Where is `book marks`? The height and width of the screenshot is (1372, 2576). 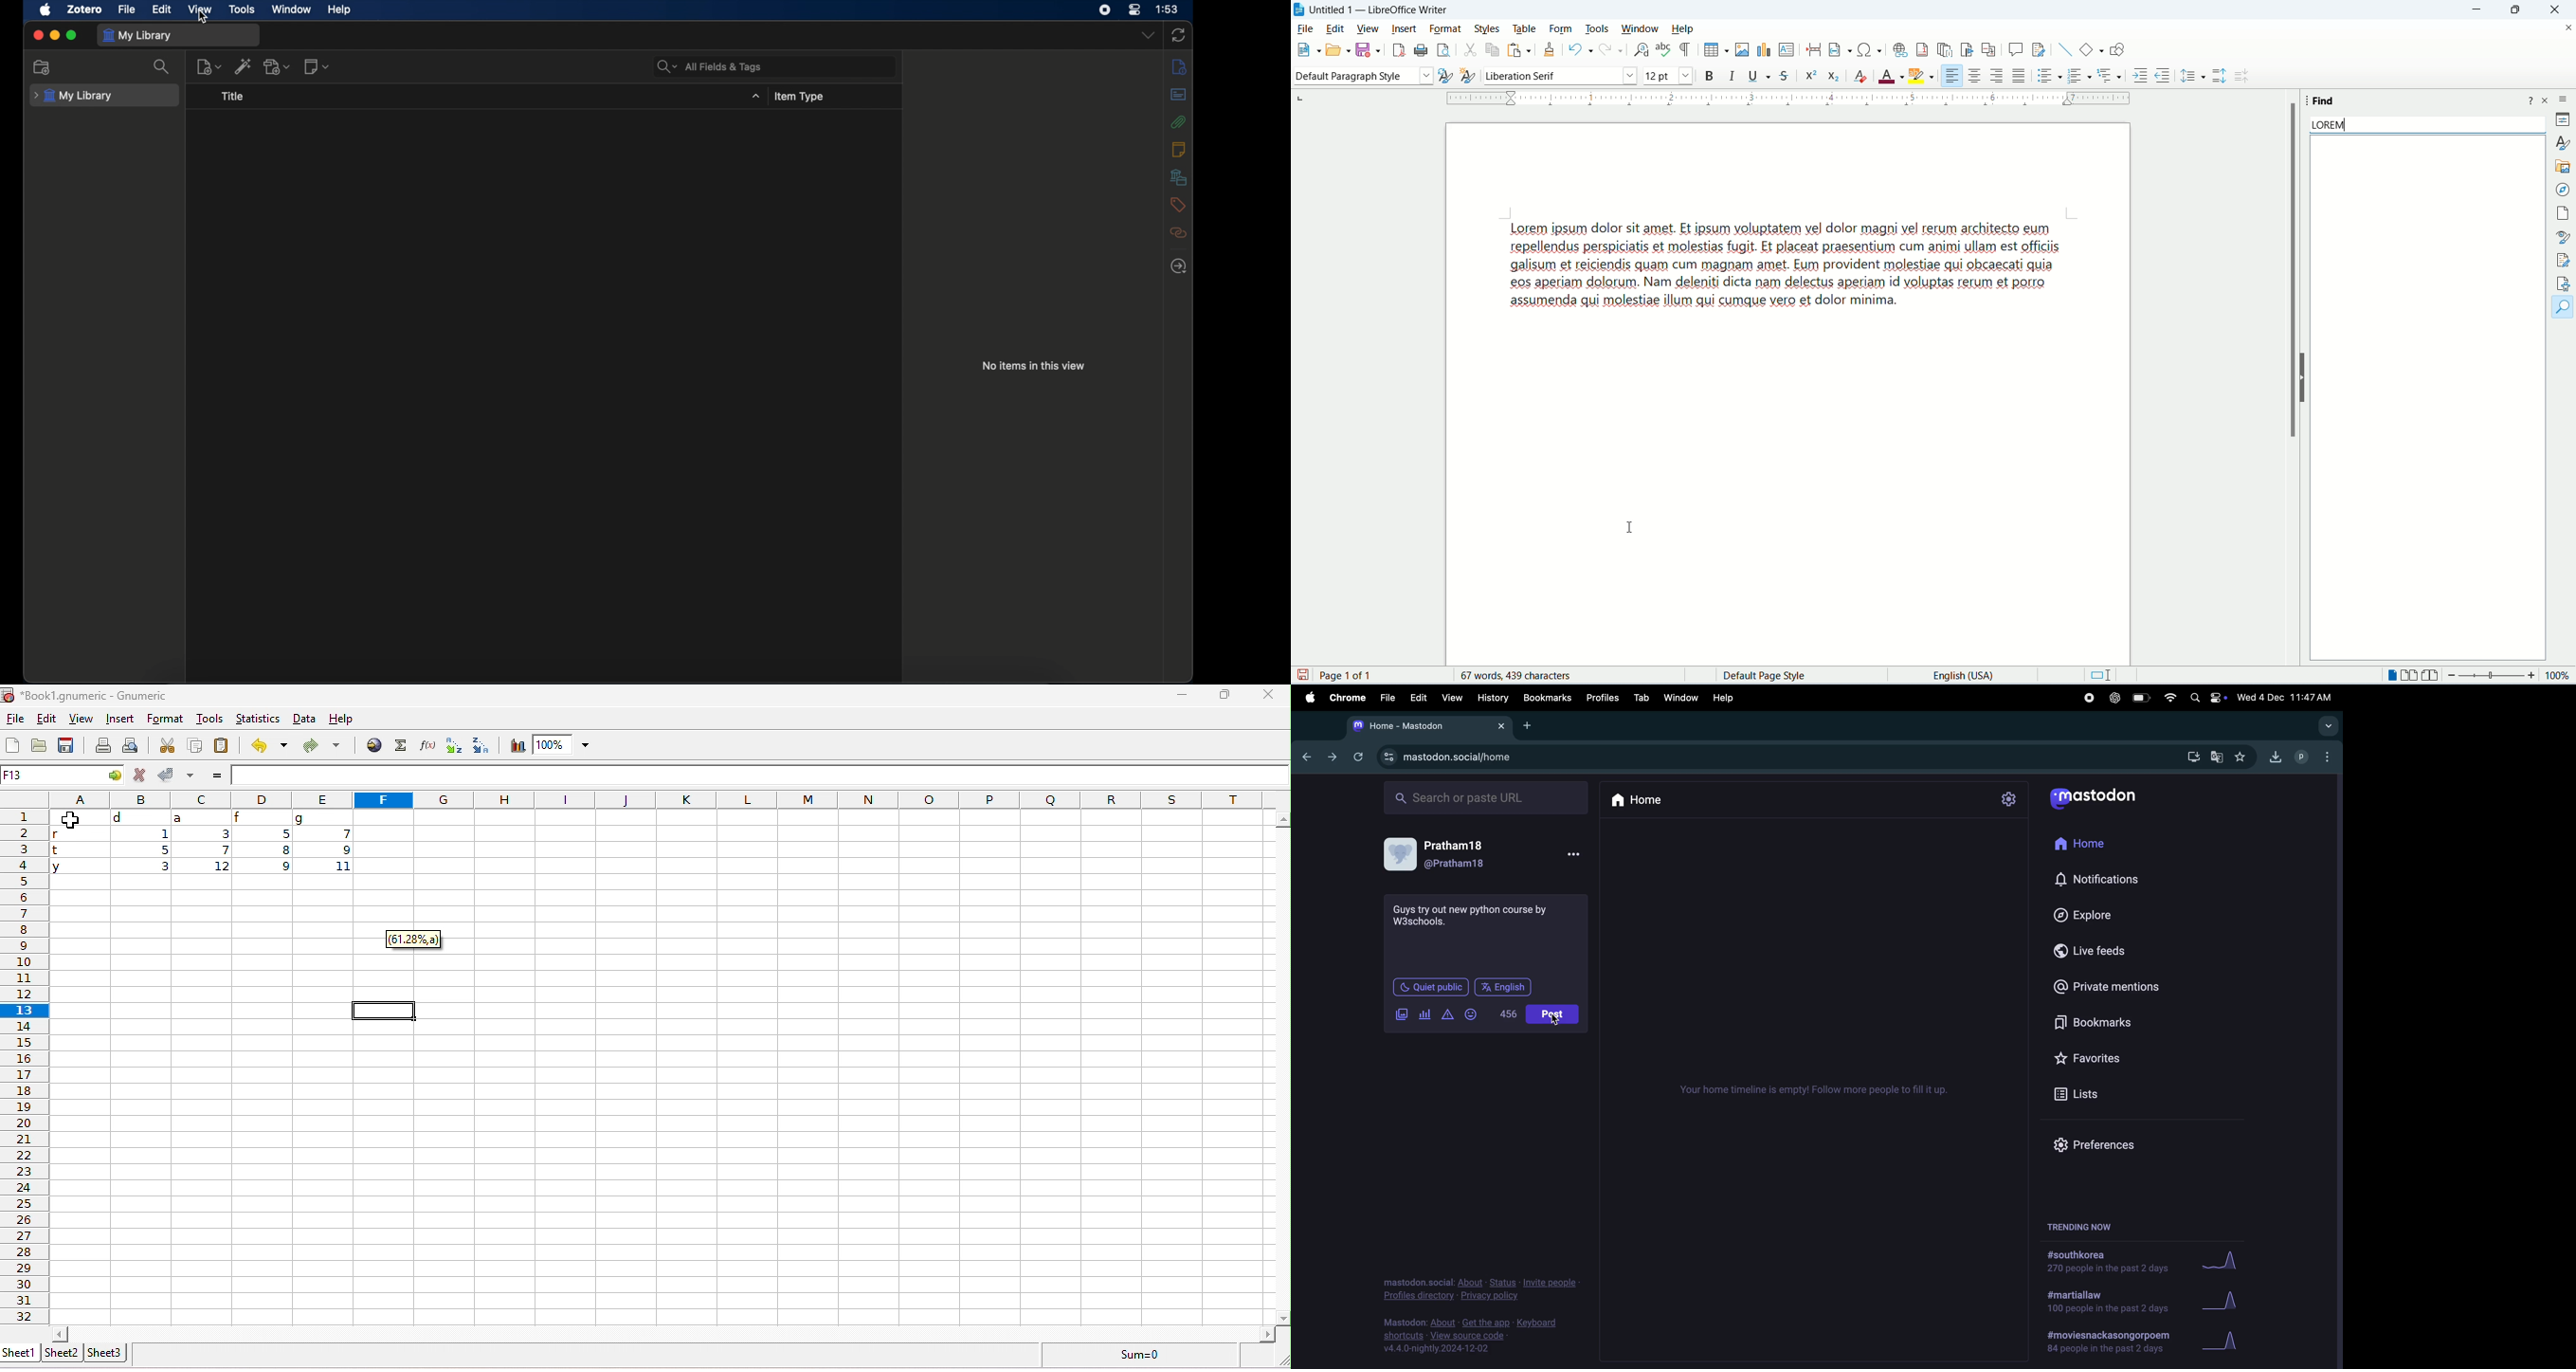
book marks is located at coordinates (2102, 1020).